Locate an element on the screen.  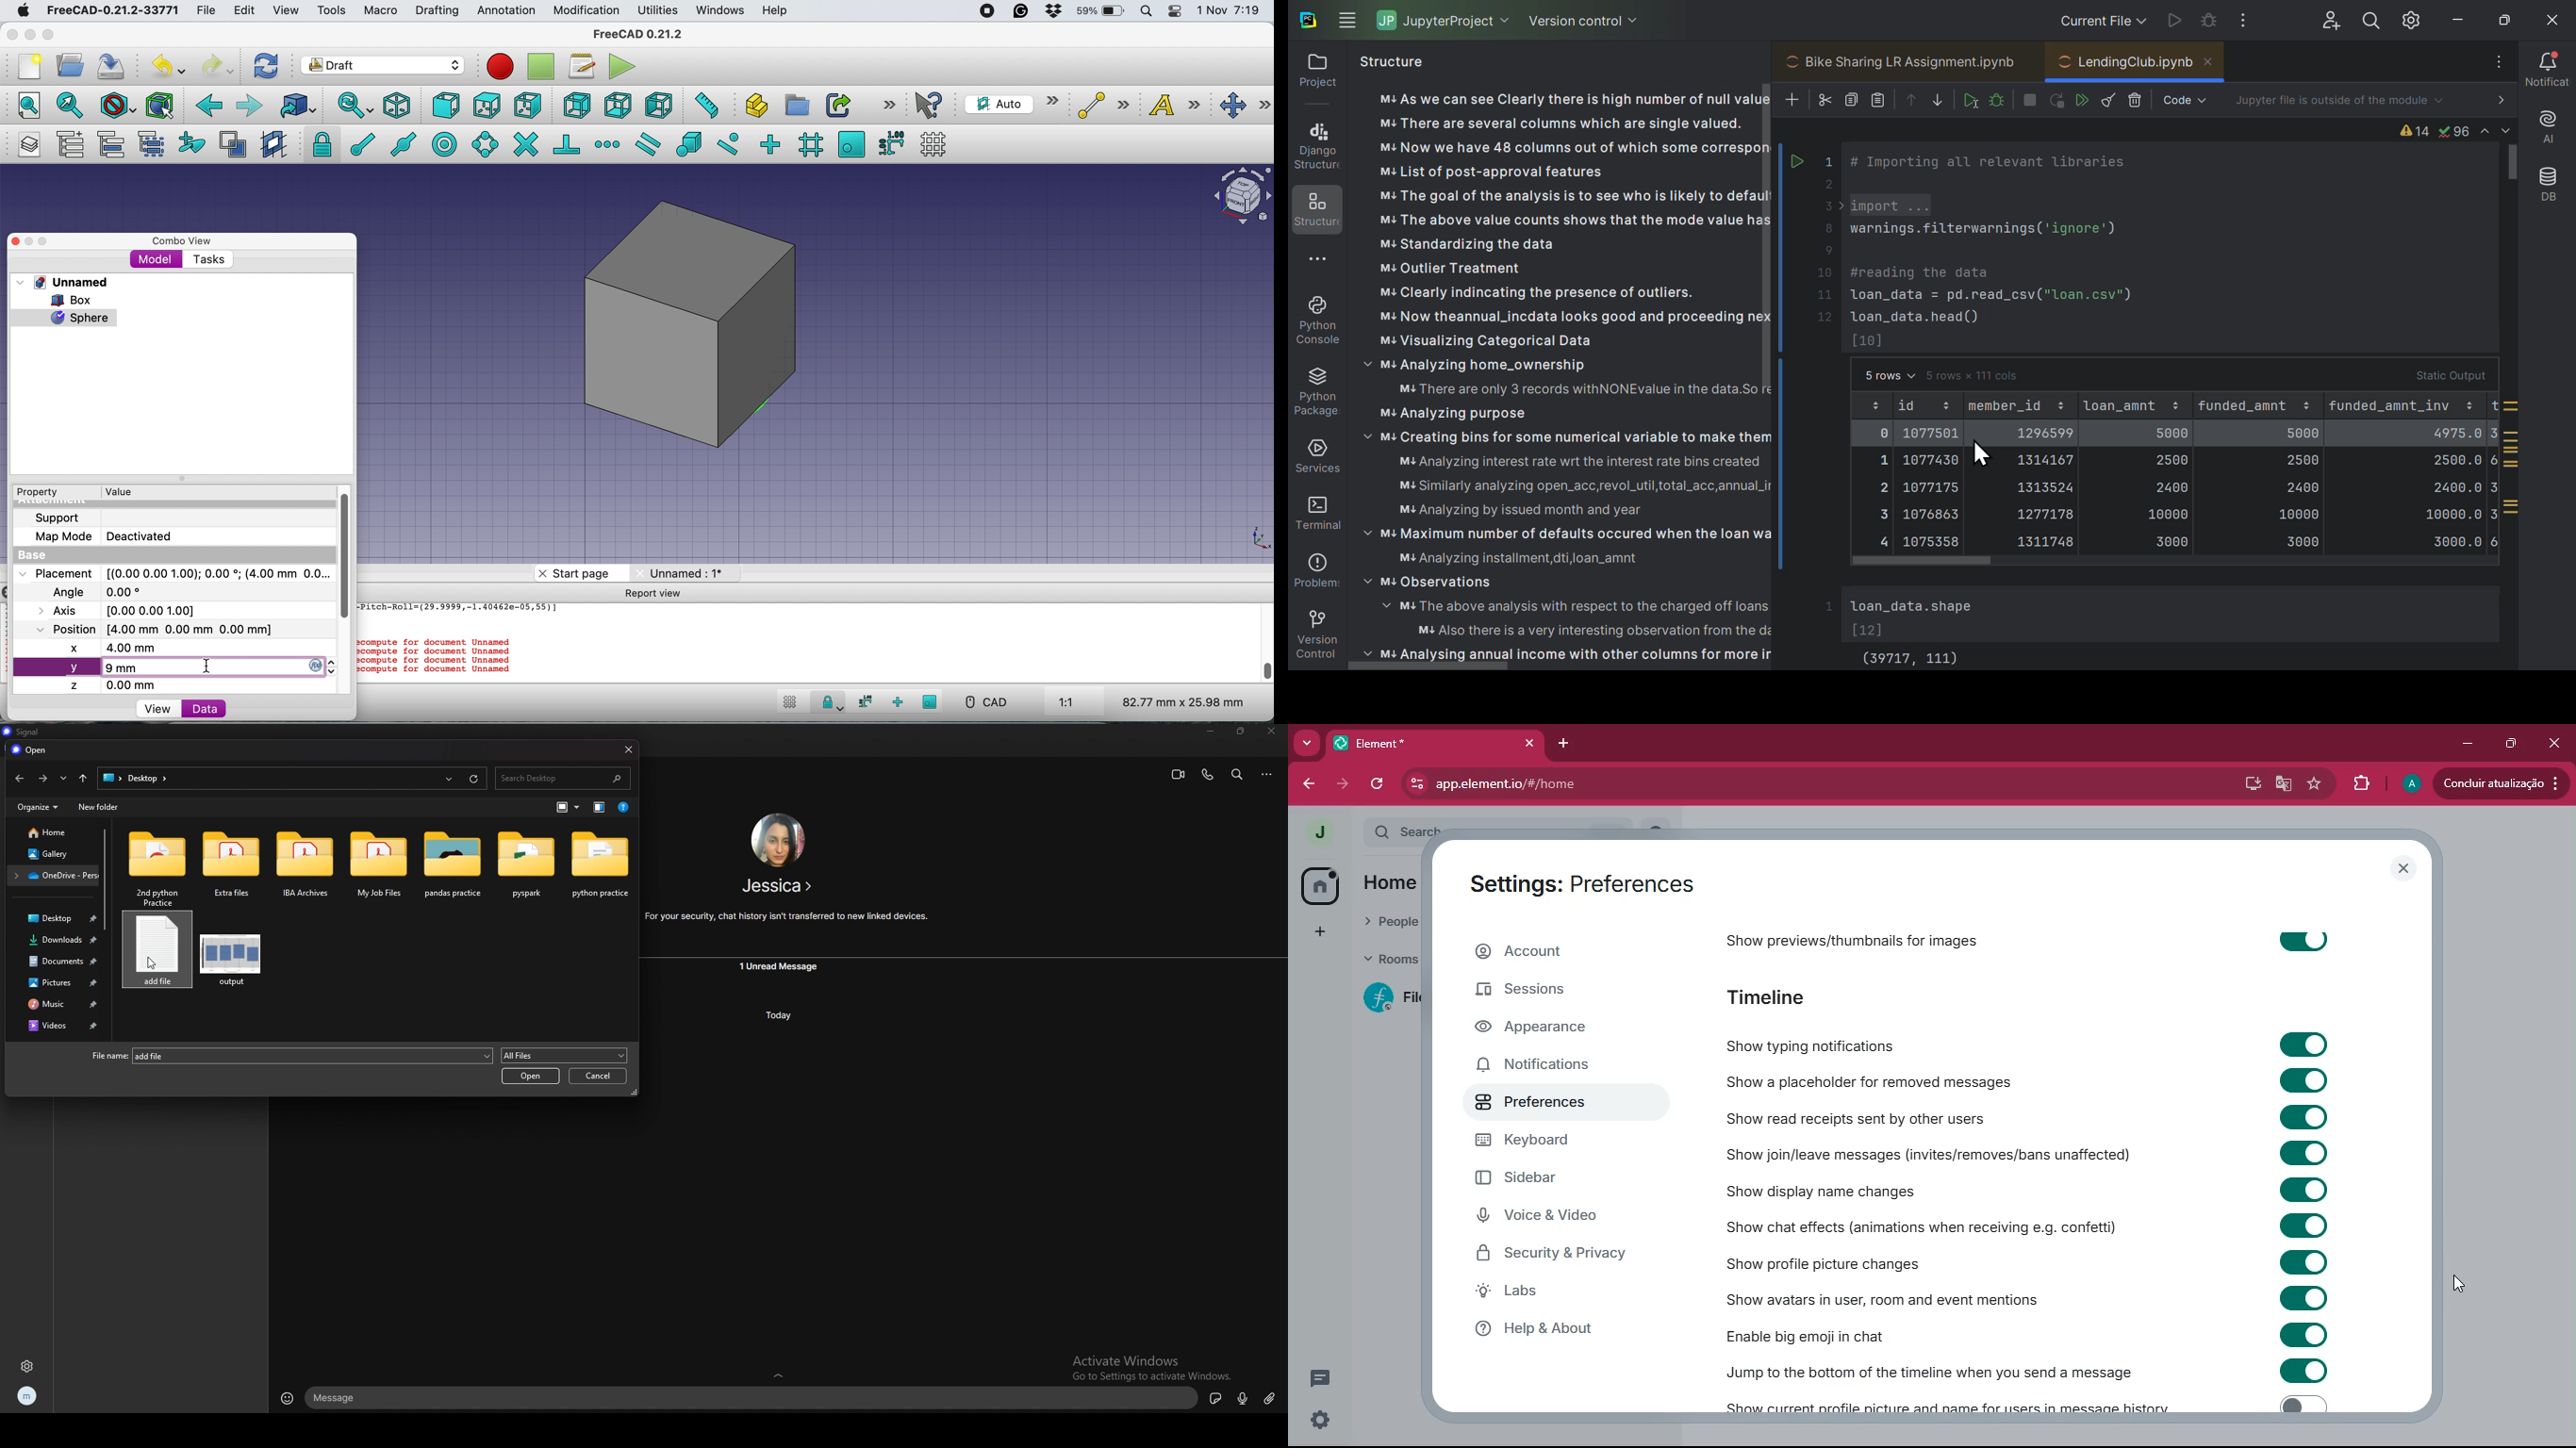
sidebar is located at coordinates (1547, 1177).